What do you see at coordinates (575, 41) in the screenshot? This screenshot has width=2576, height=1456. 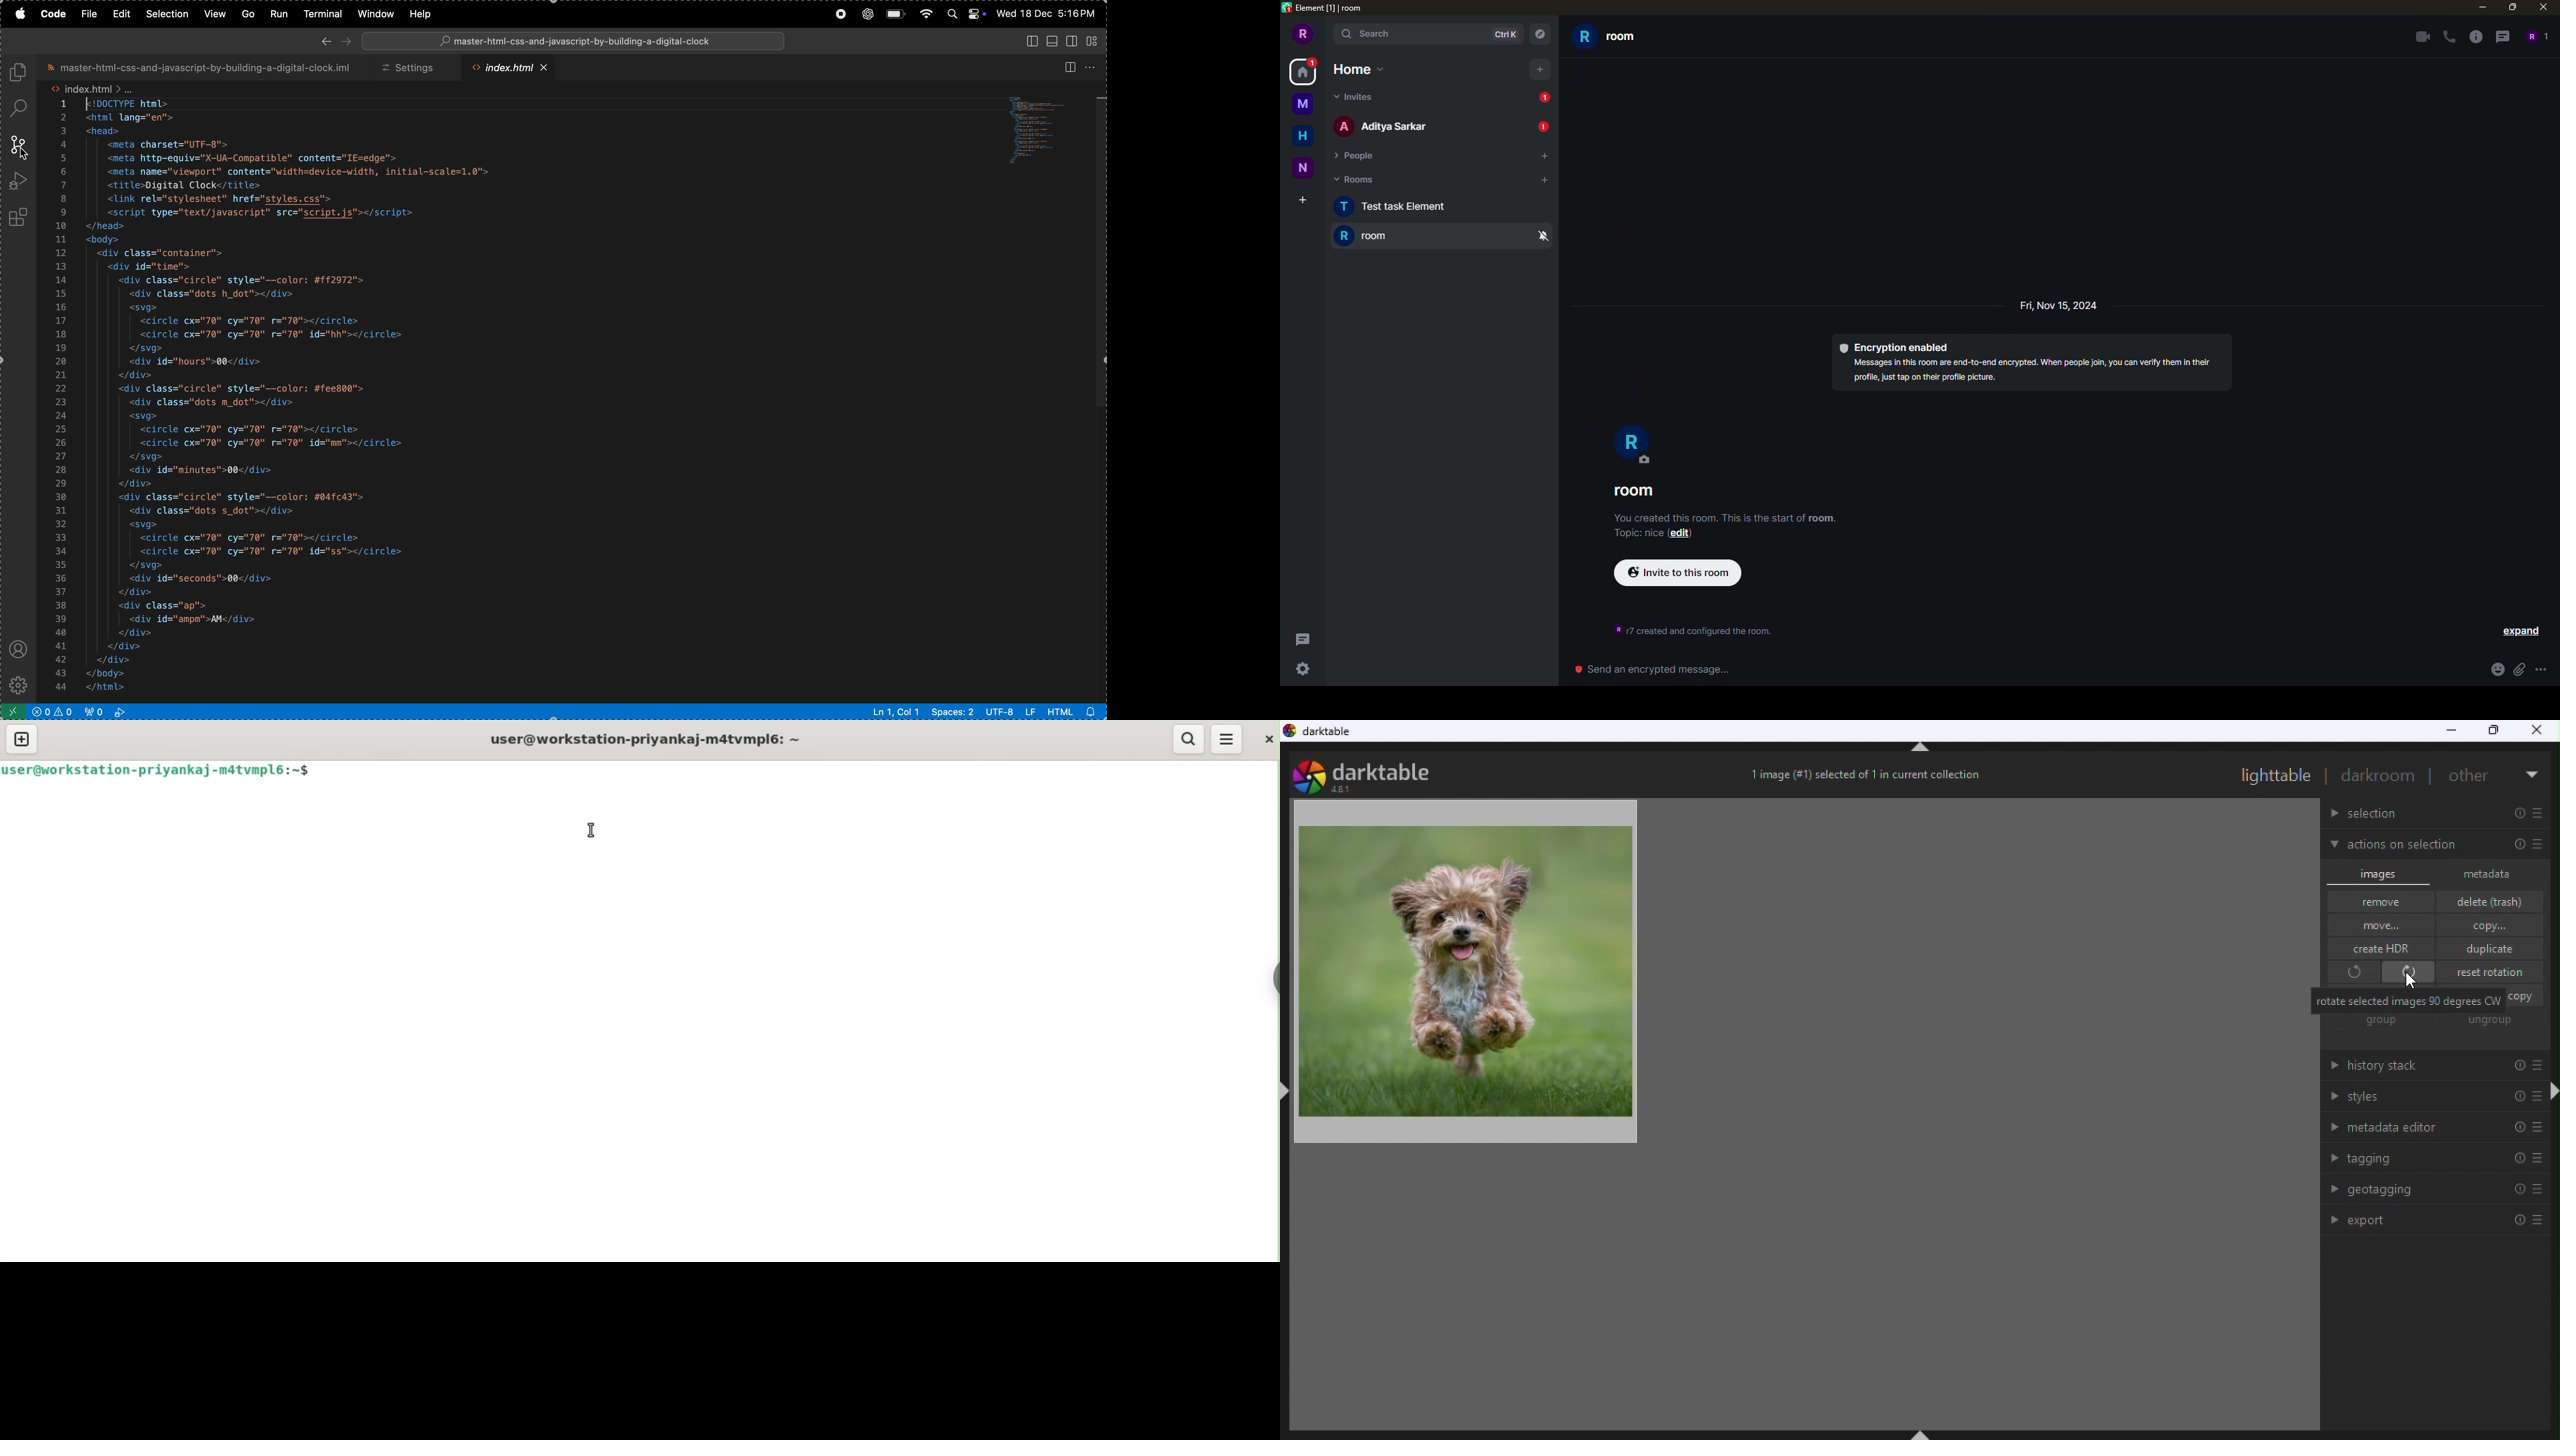 I see `\aster-html-css-and-javascript-by-building-a-digital-clock` at bounding box center [575, 41].